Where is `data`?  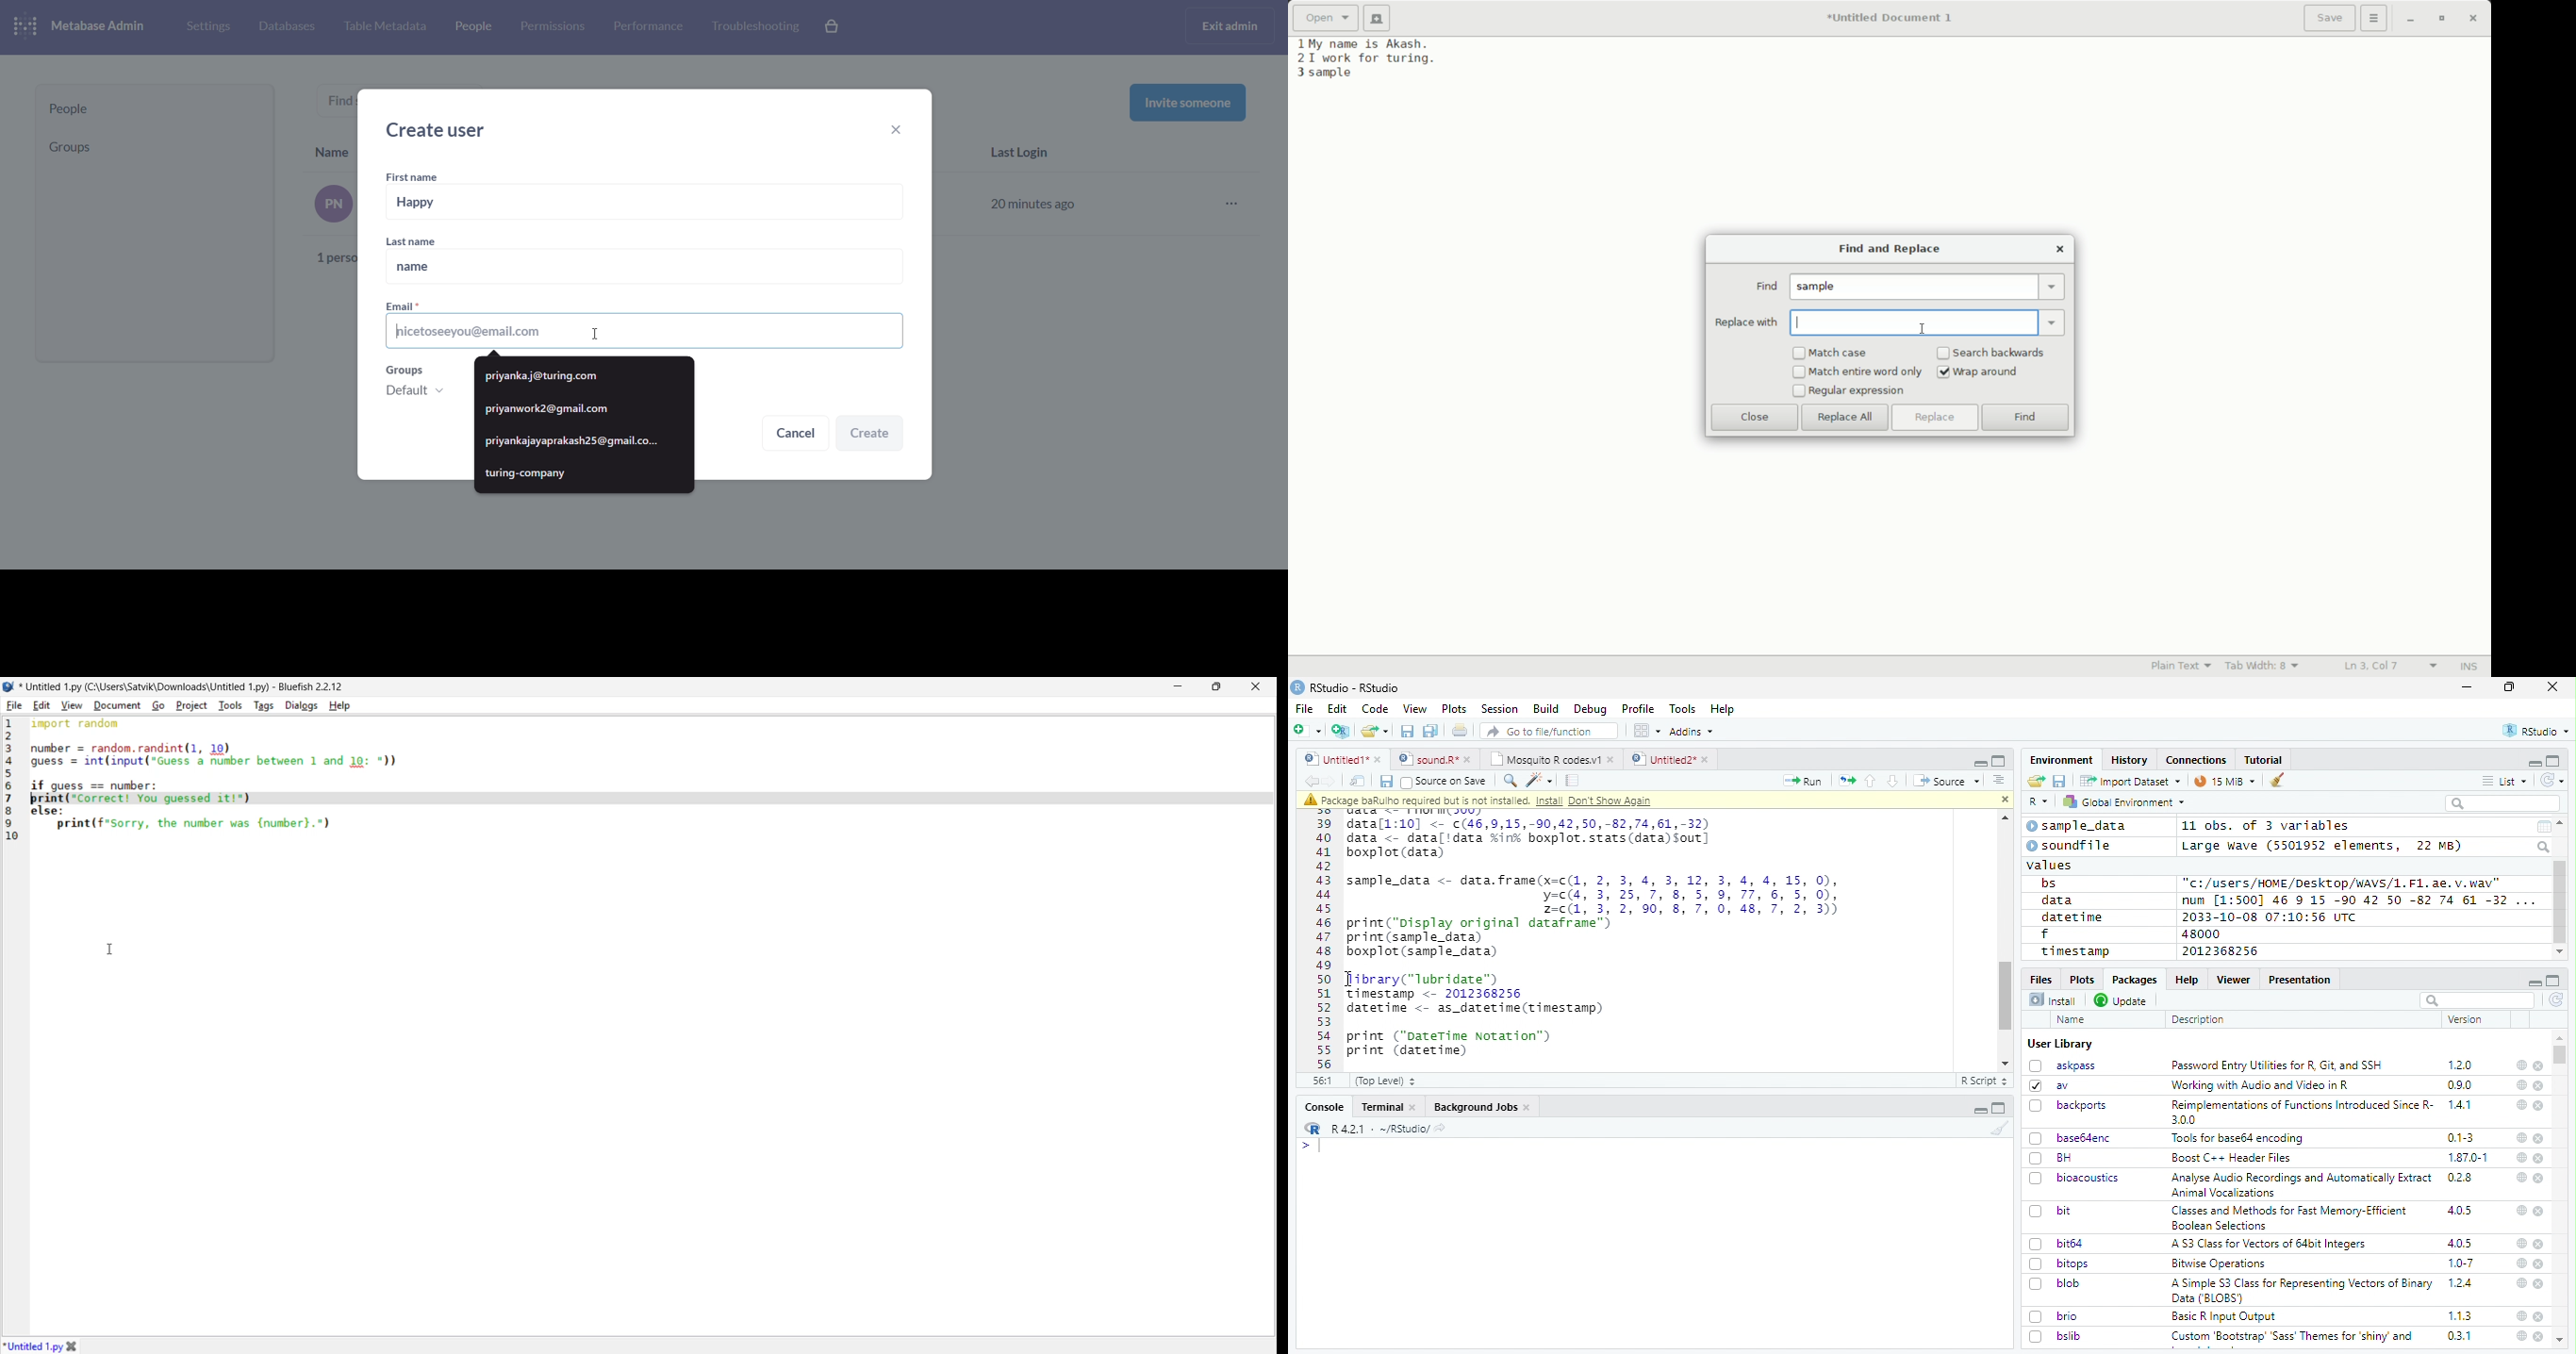 data is located at coordinates (2060, 900).